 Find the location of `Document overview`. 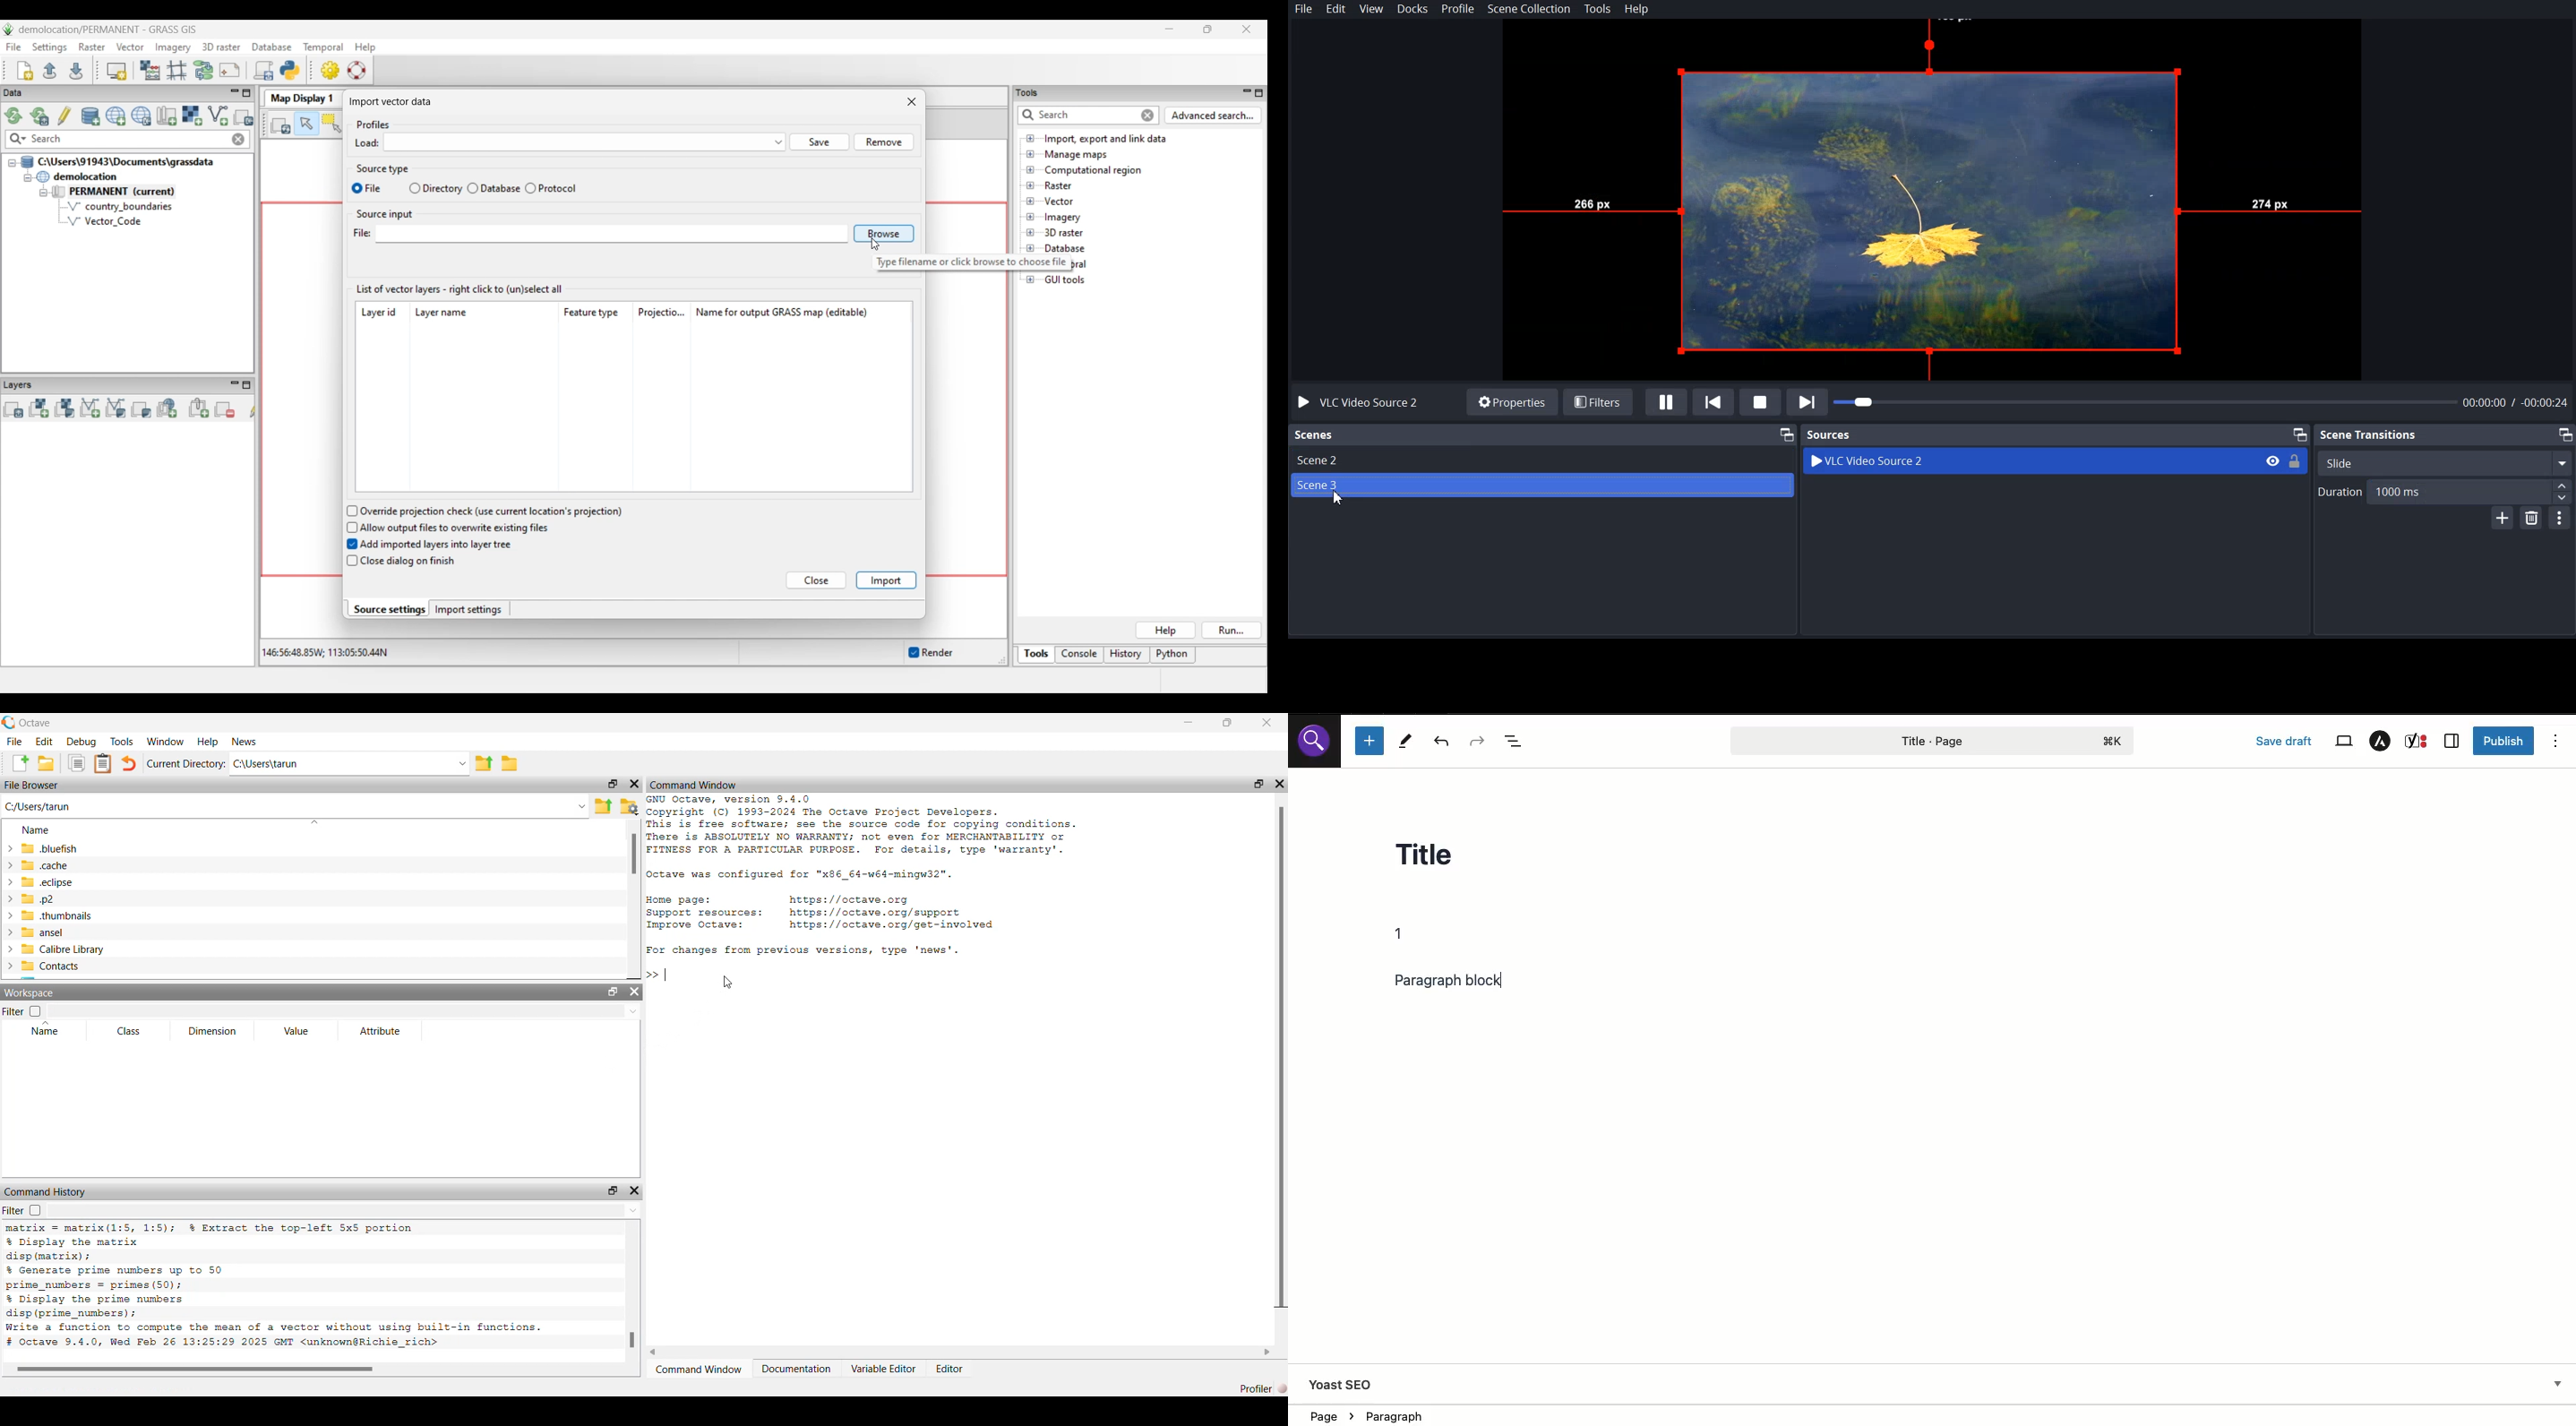

Document overview is located at coordinates (1516, 741).